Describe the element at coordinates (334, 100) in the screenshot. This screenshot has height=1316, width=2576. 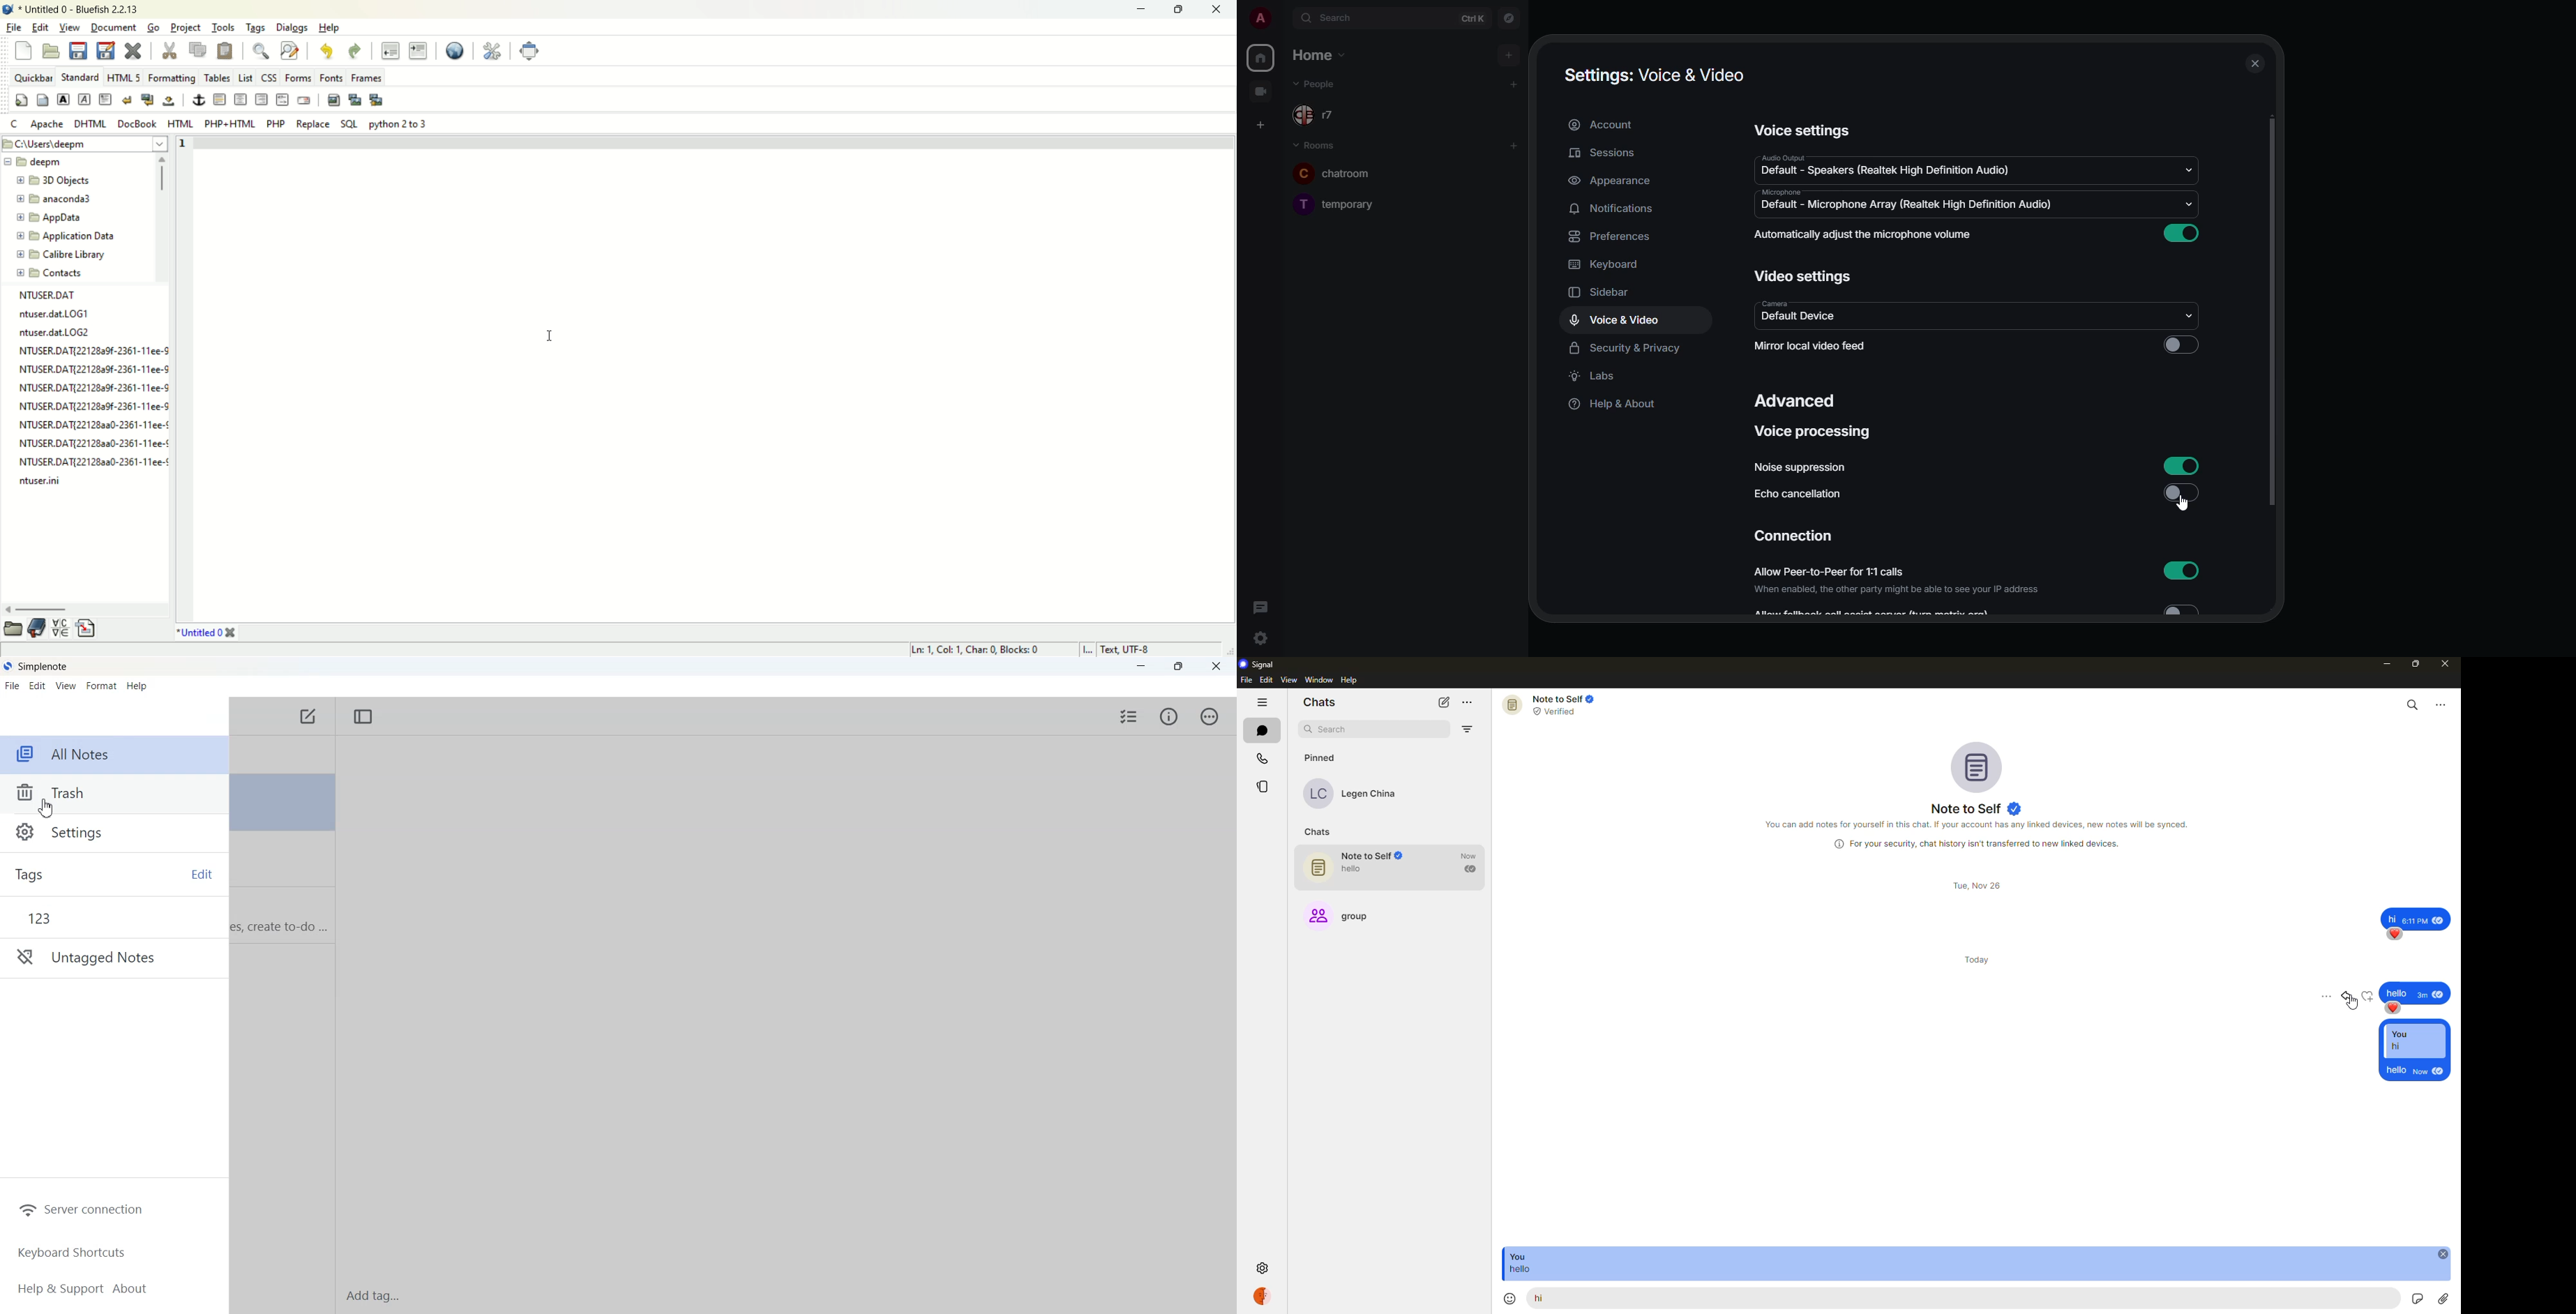
I see `input image` at that location.